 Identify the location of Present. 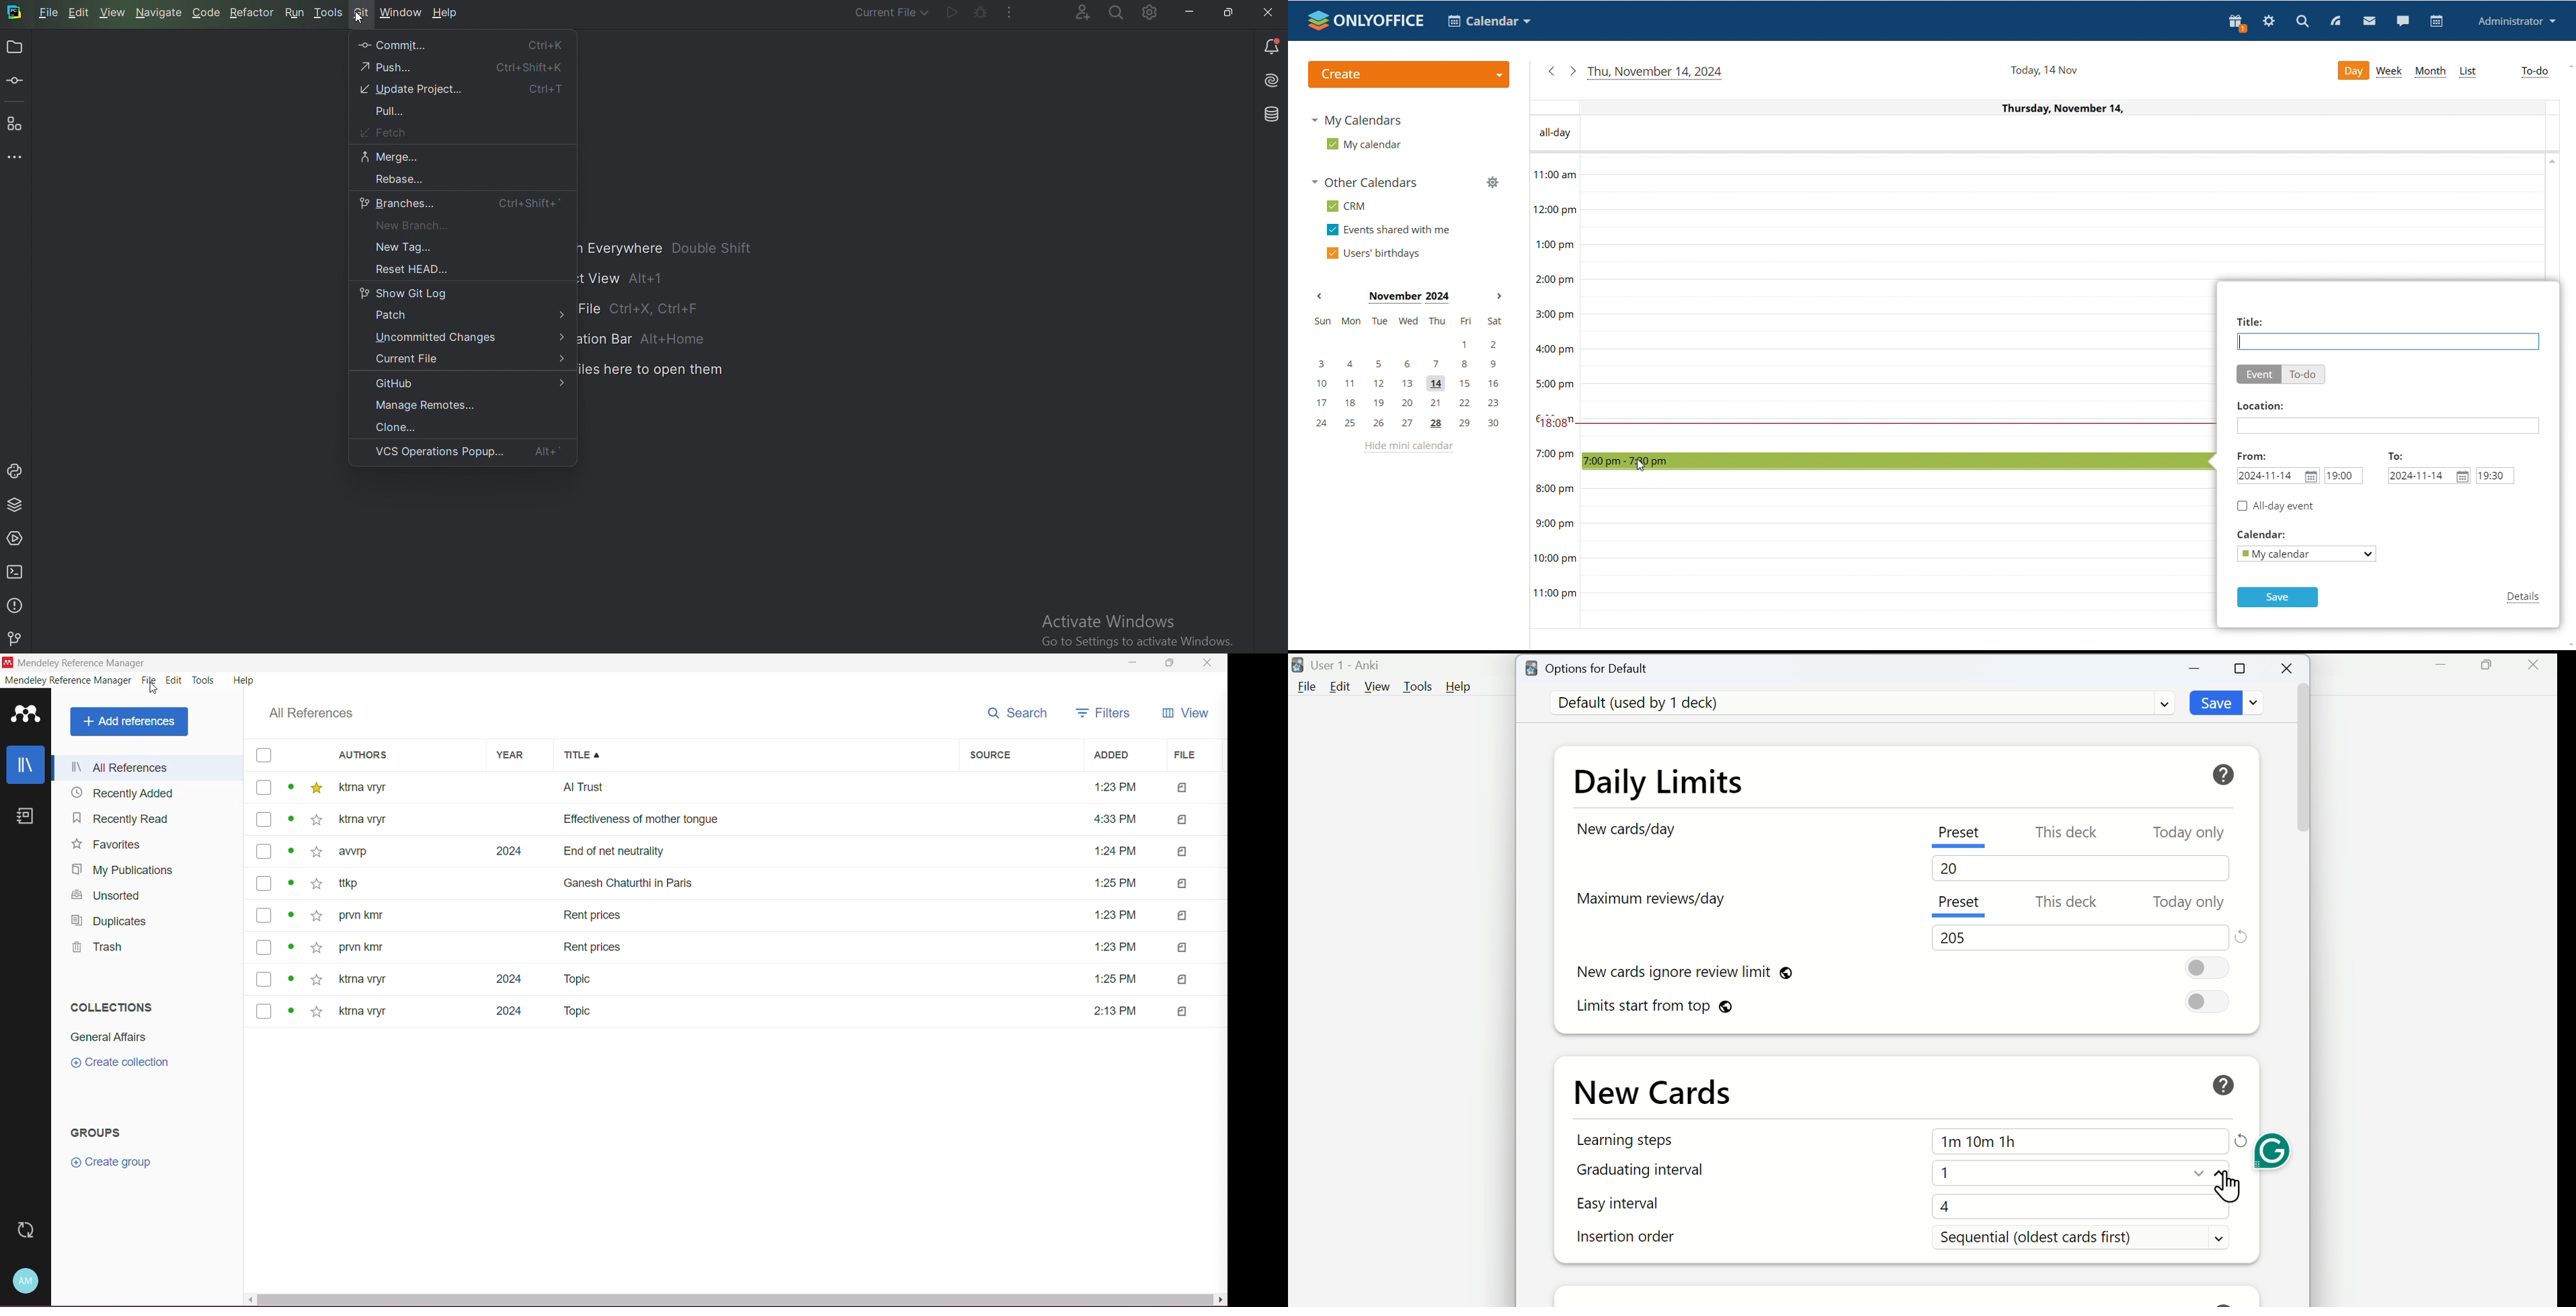
(1961, 903).